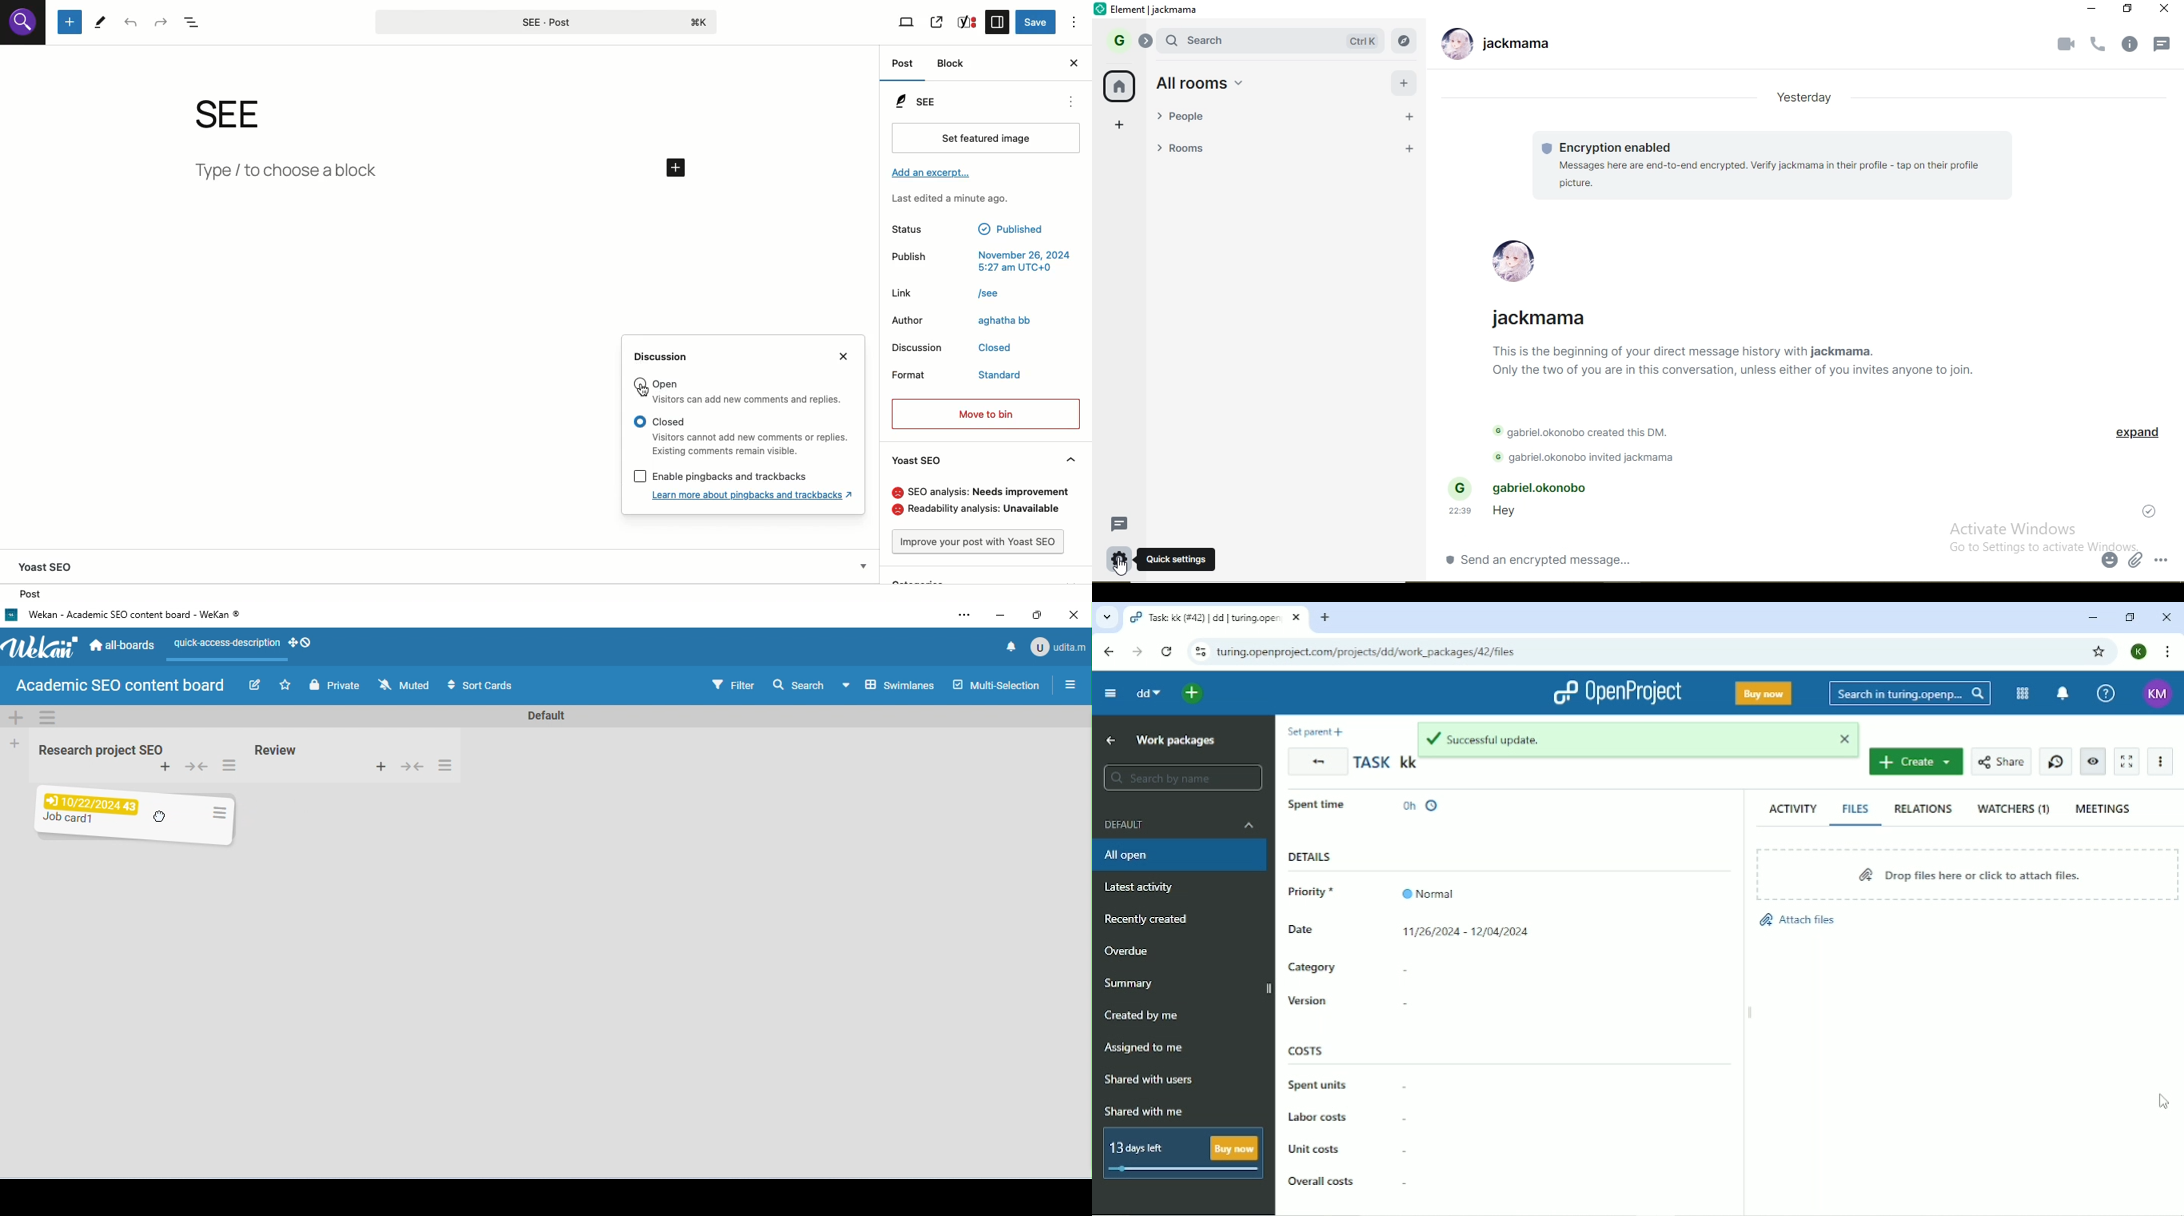  I want to click on [J Enable pingbacks and trackbacks, so click(720, 477).